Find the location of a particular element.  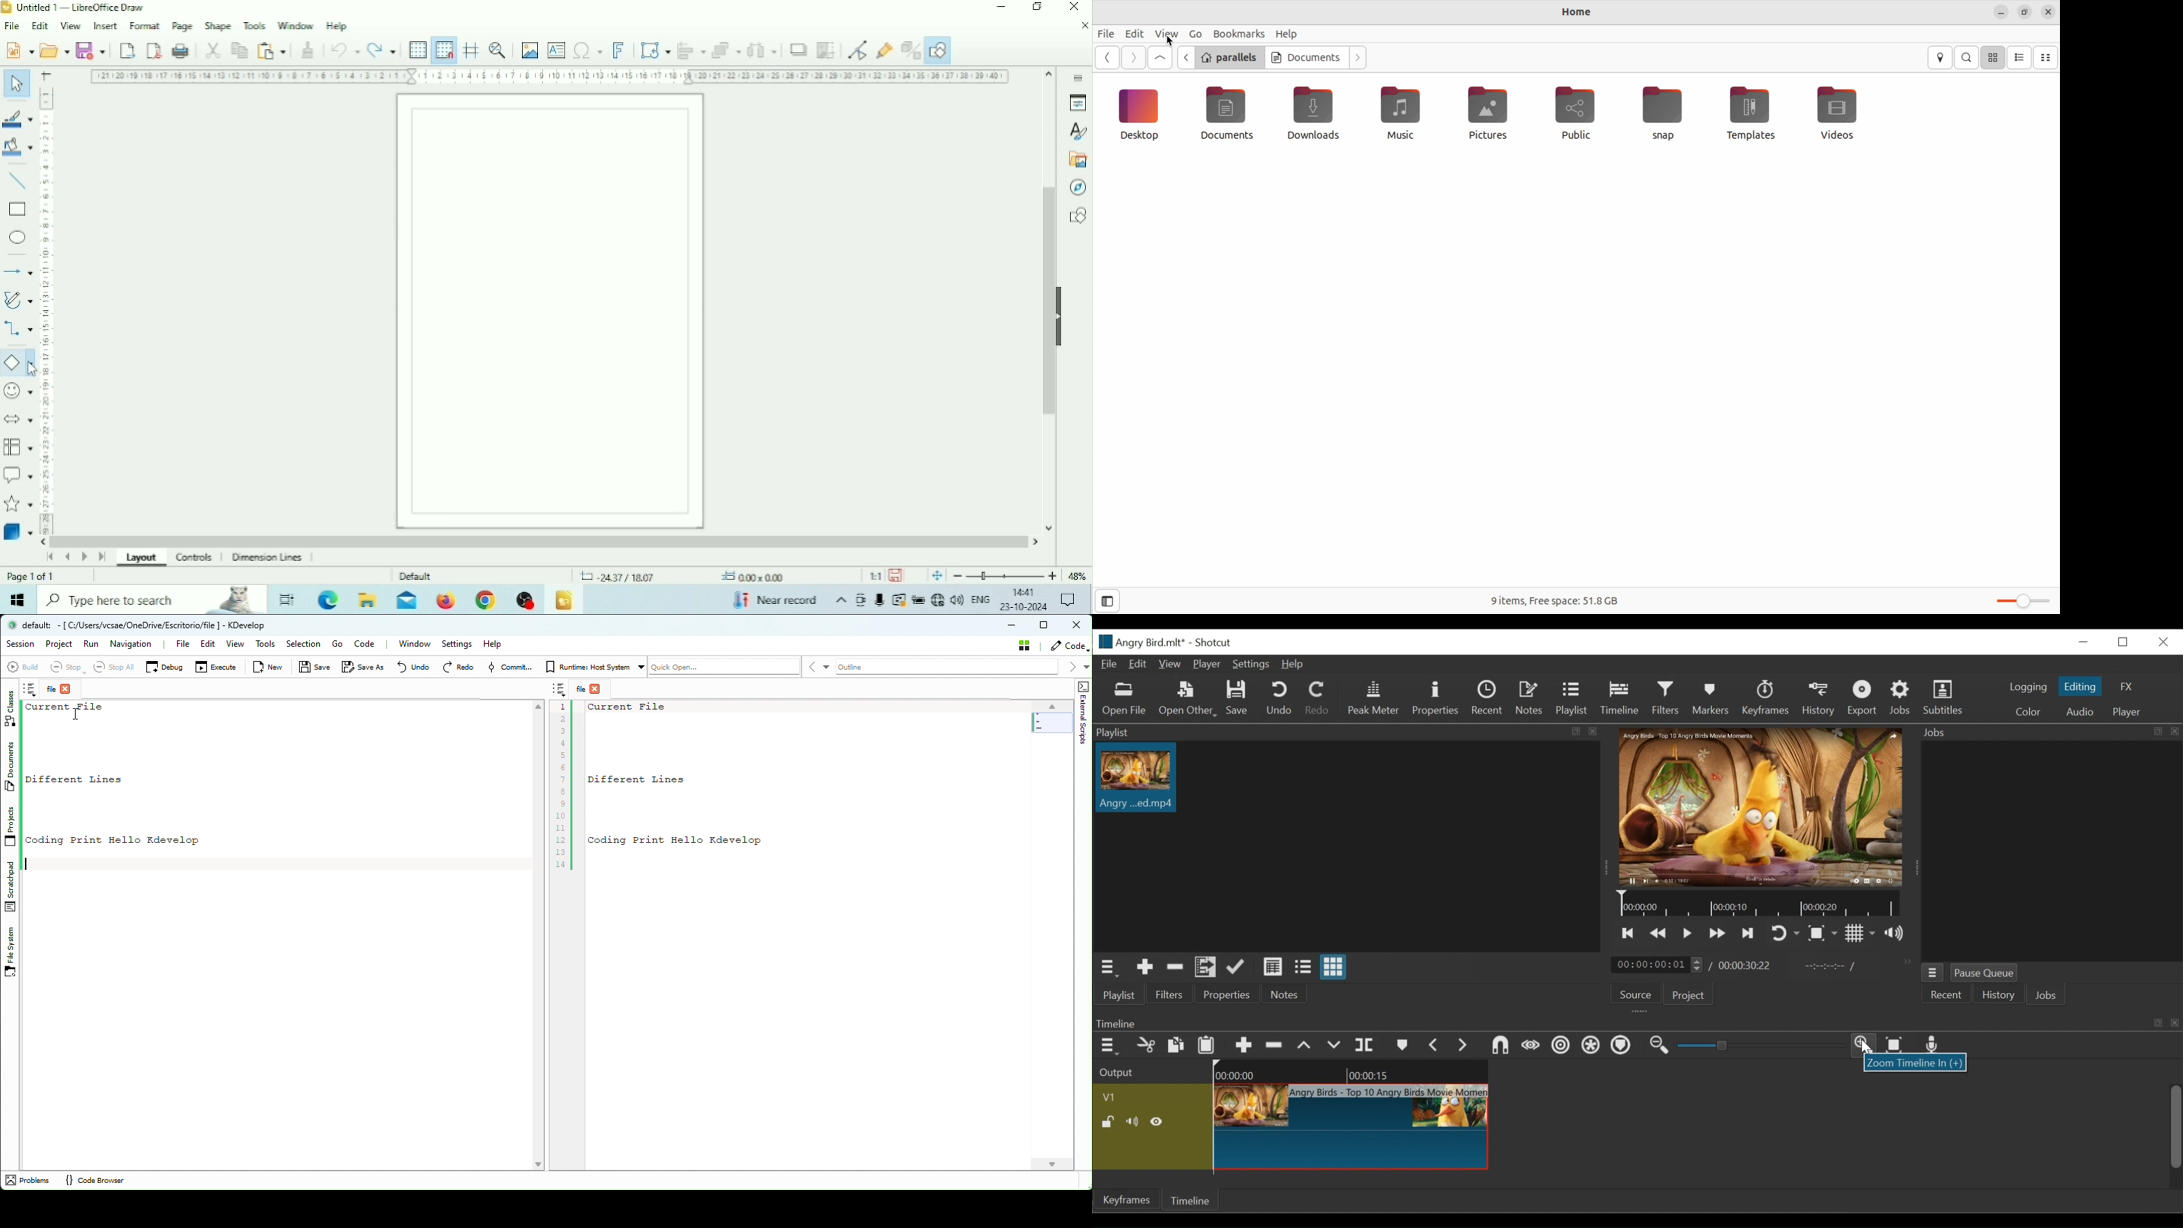

Player is located at coordinates (1206, 663).